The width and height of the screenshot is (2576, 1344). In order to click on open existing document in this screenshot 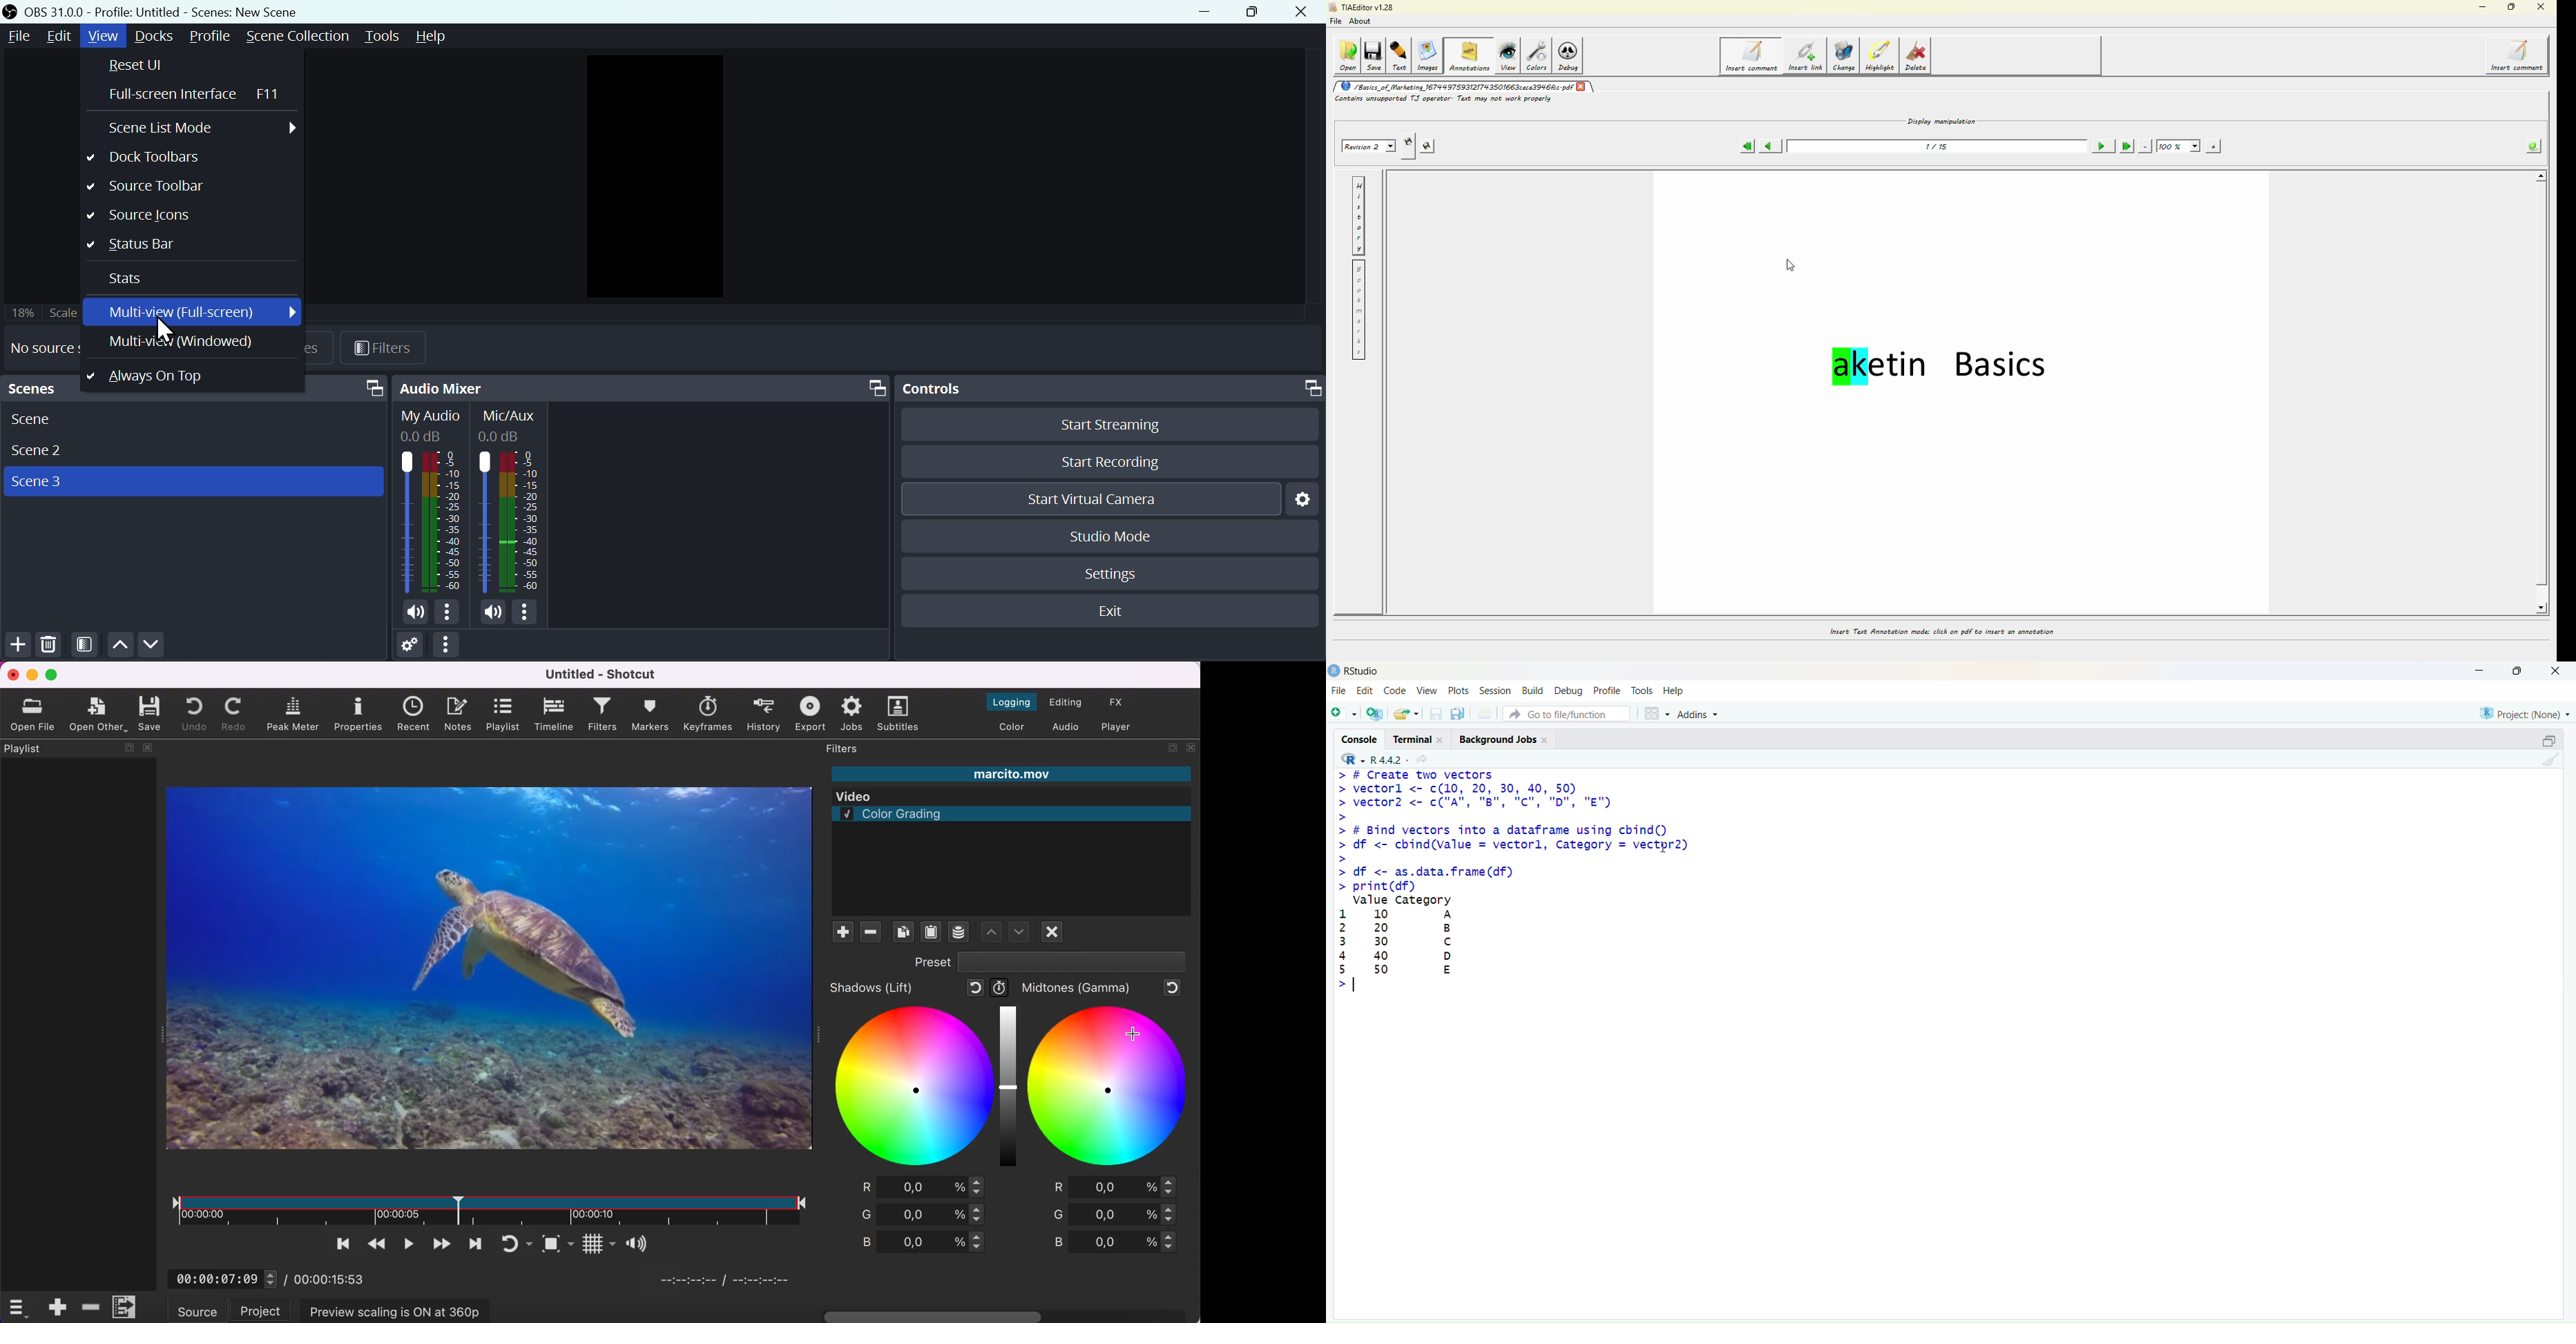, I will do `click(1406, 714)`.